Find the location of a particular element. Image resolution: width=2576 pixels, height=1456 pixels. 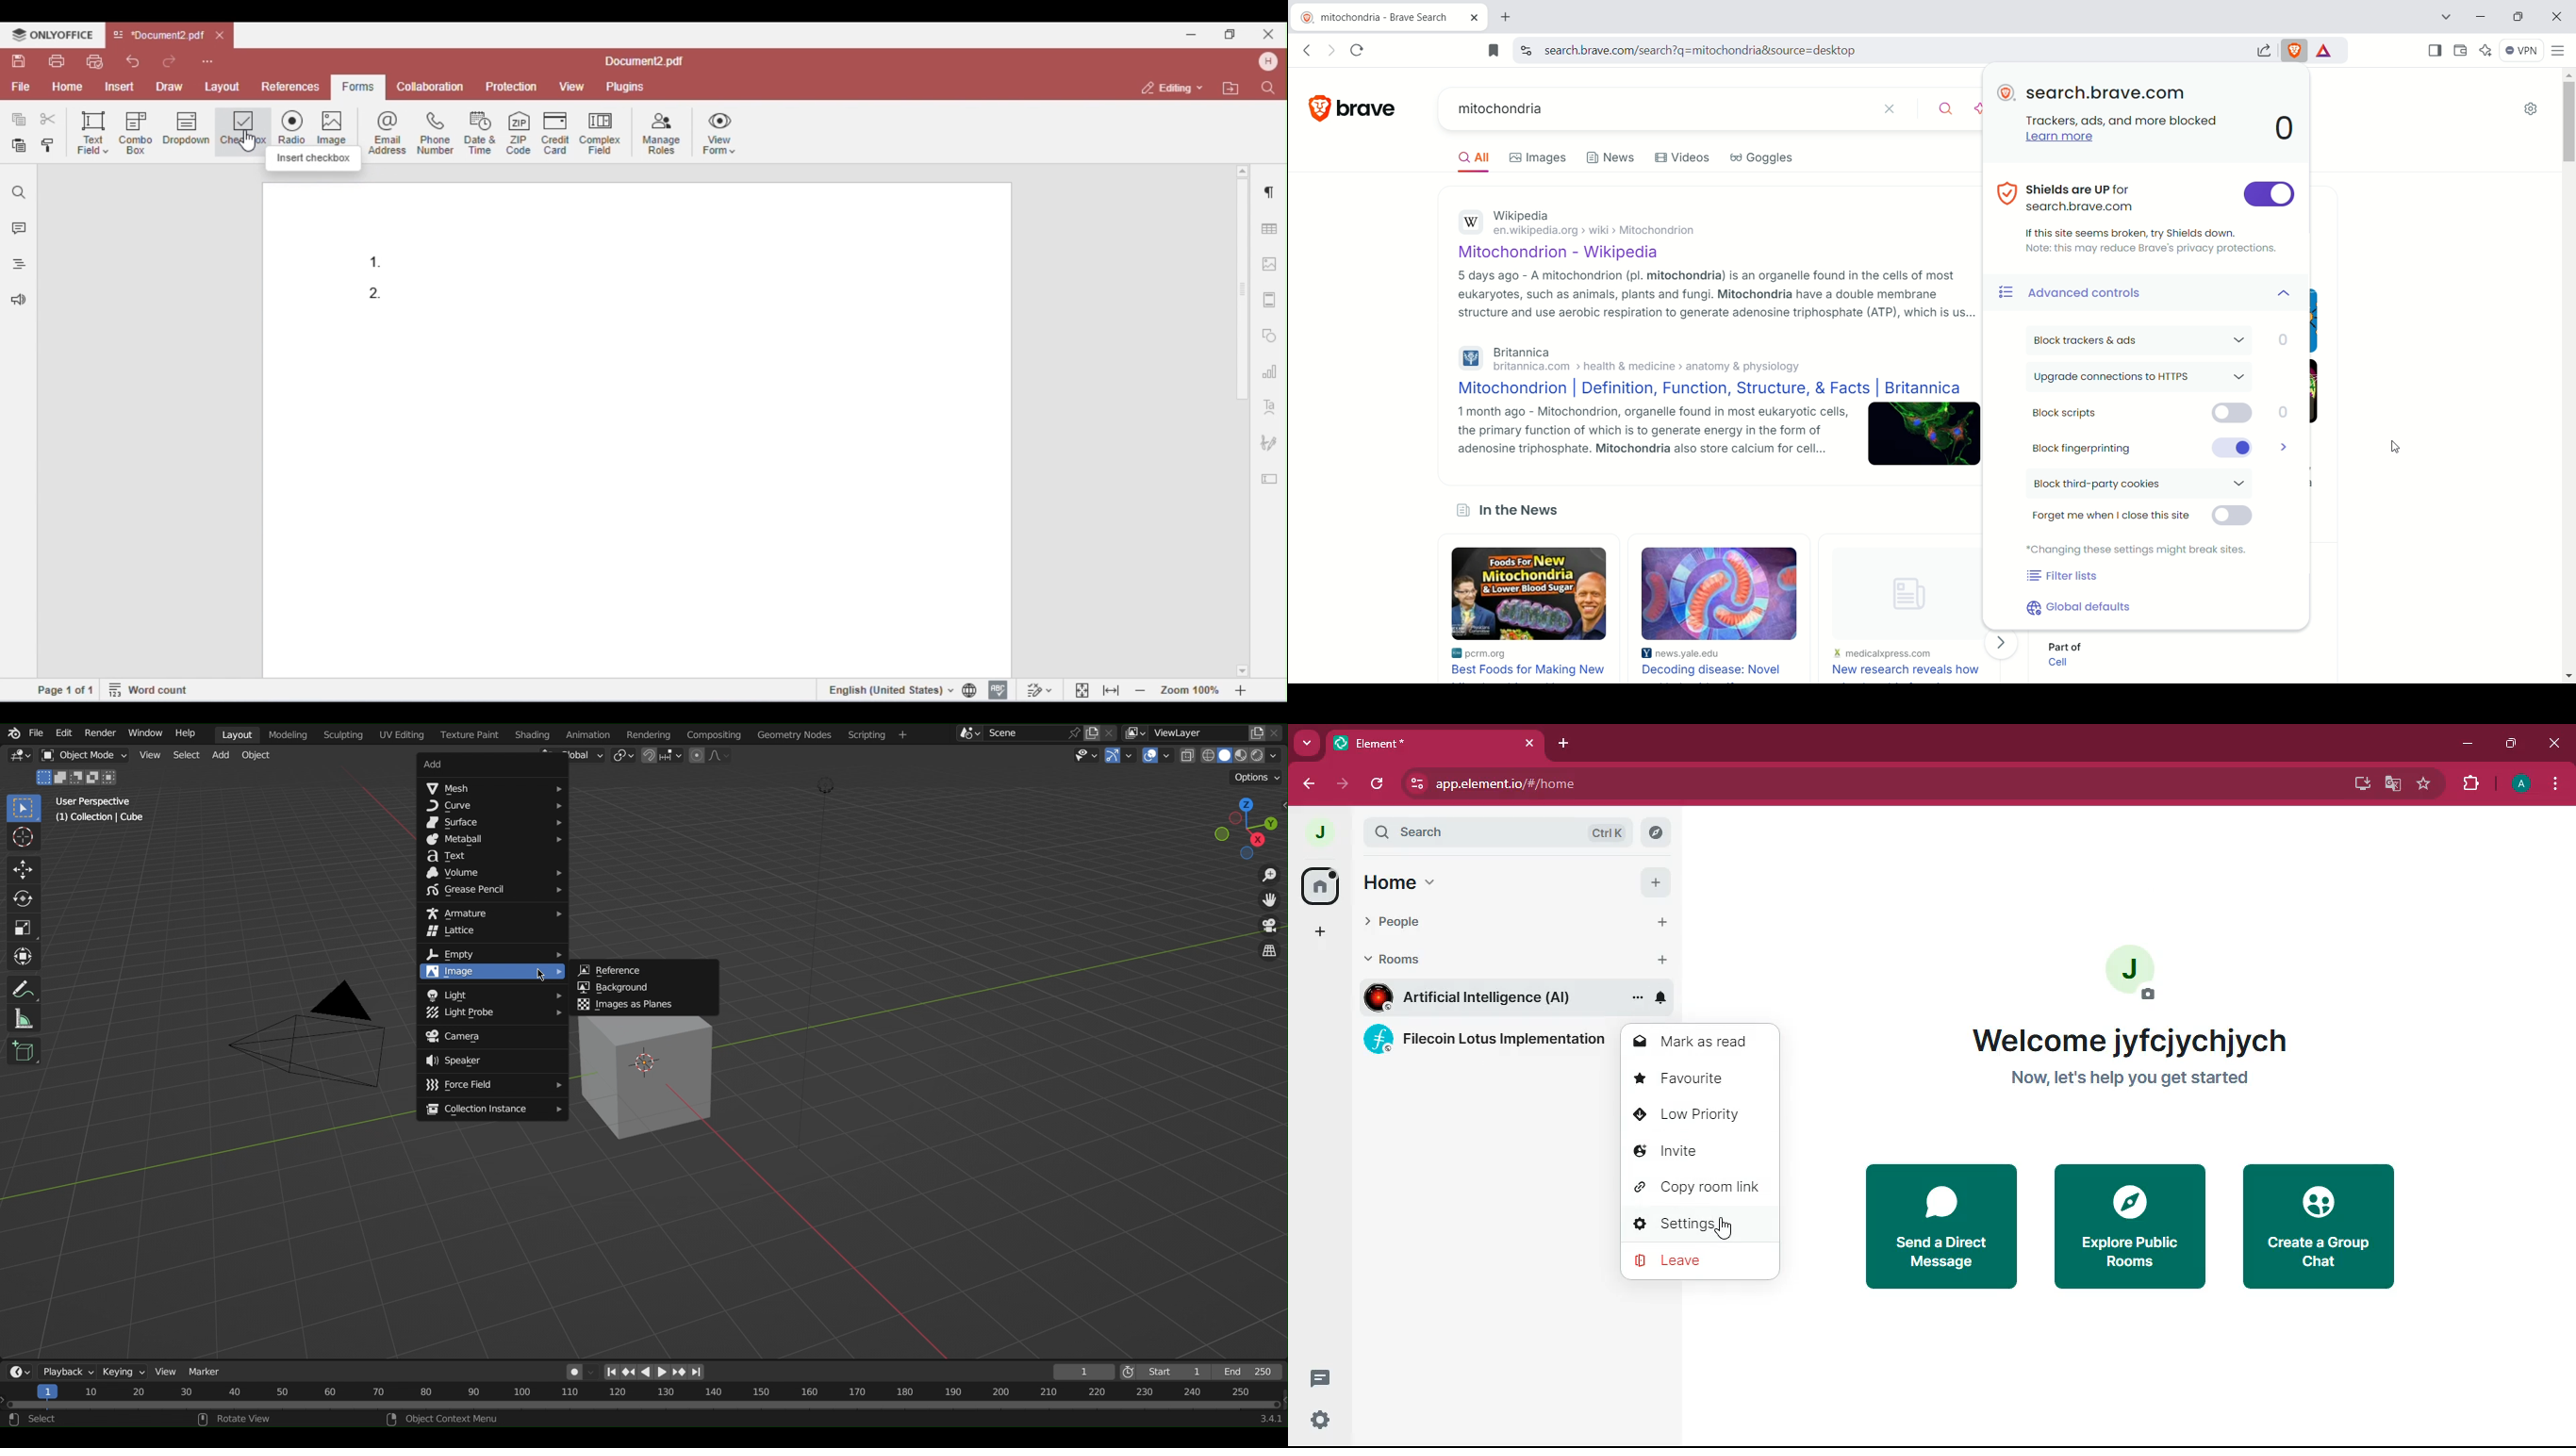

Videos is located at coordinates (1683, 157).